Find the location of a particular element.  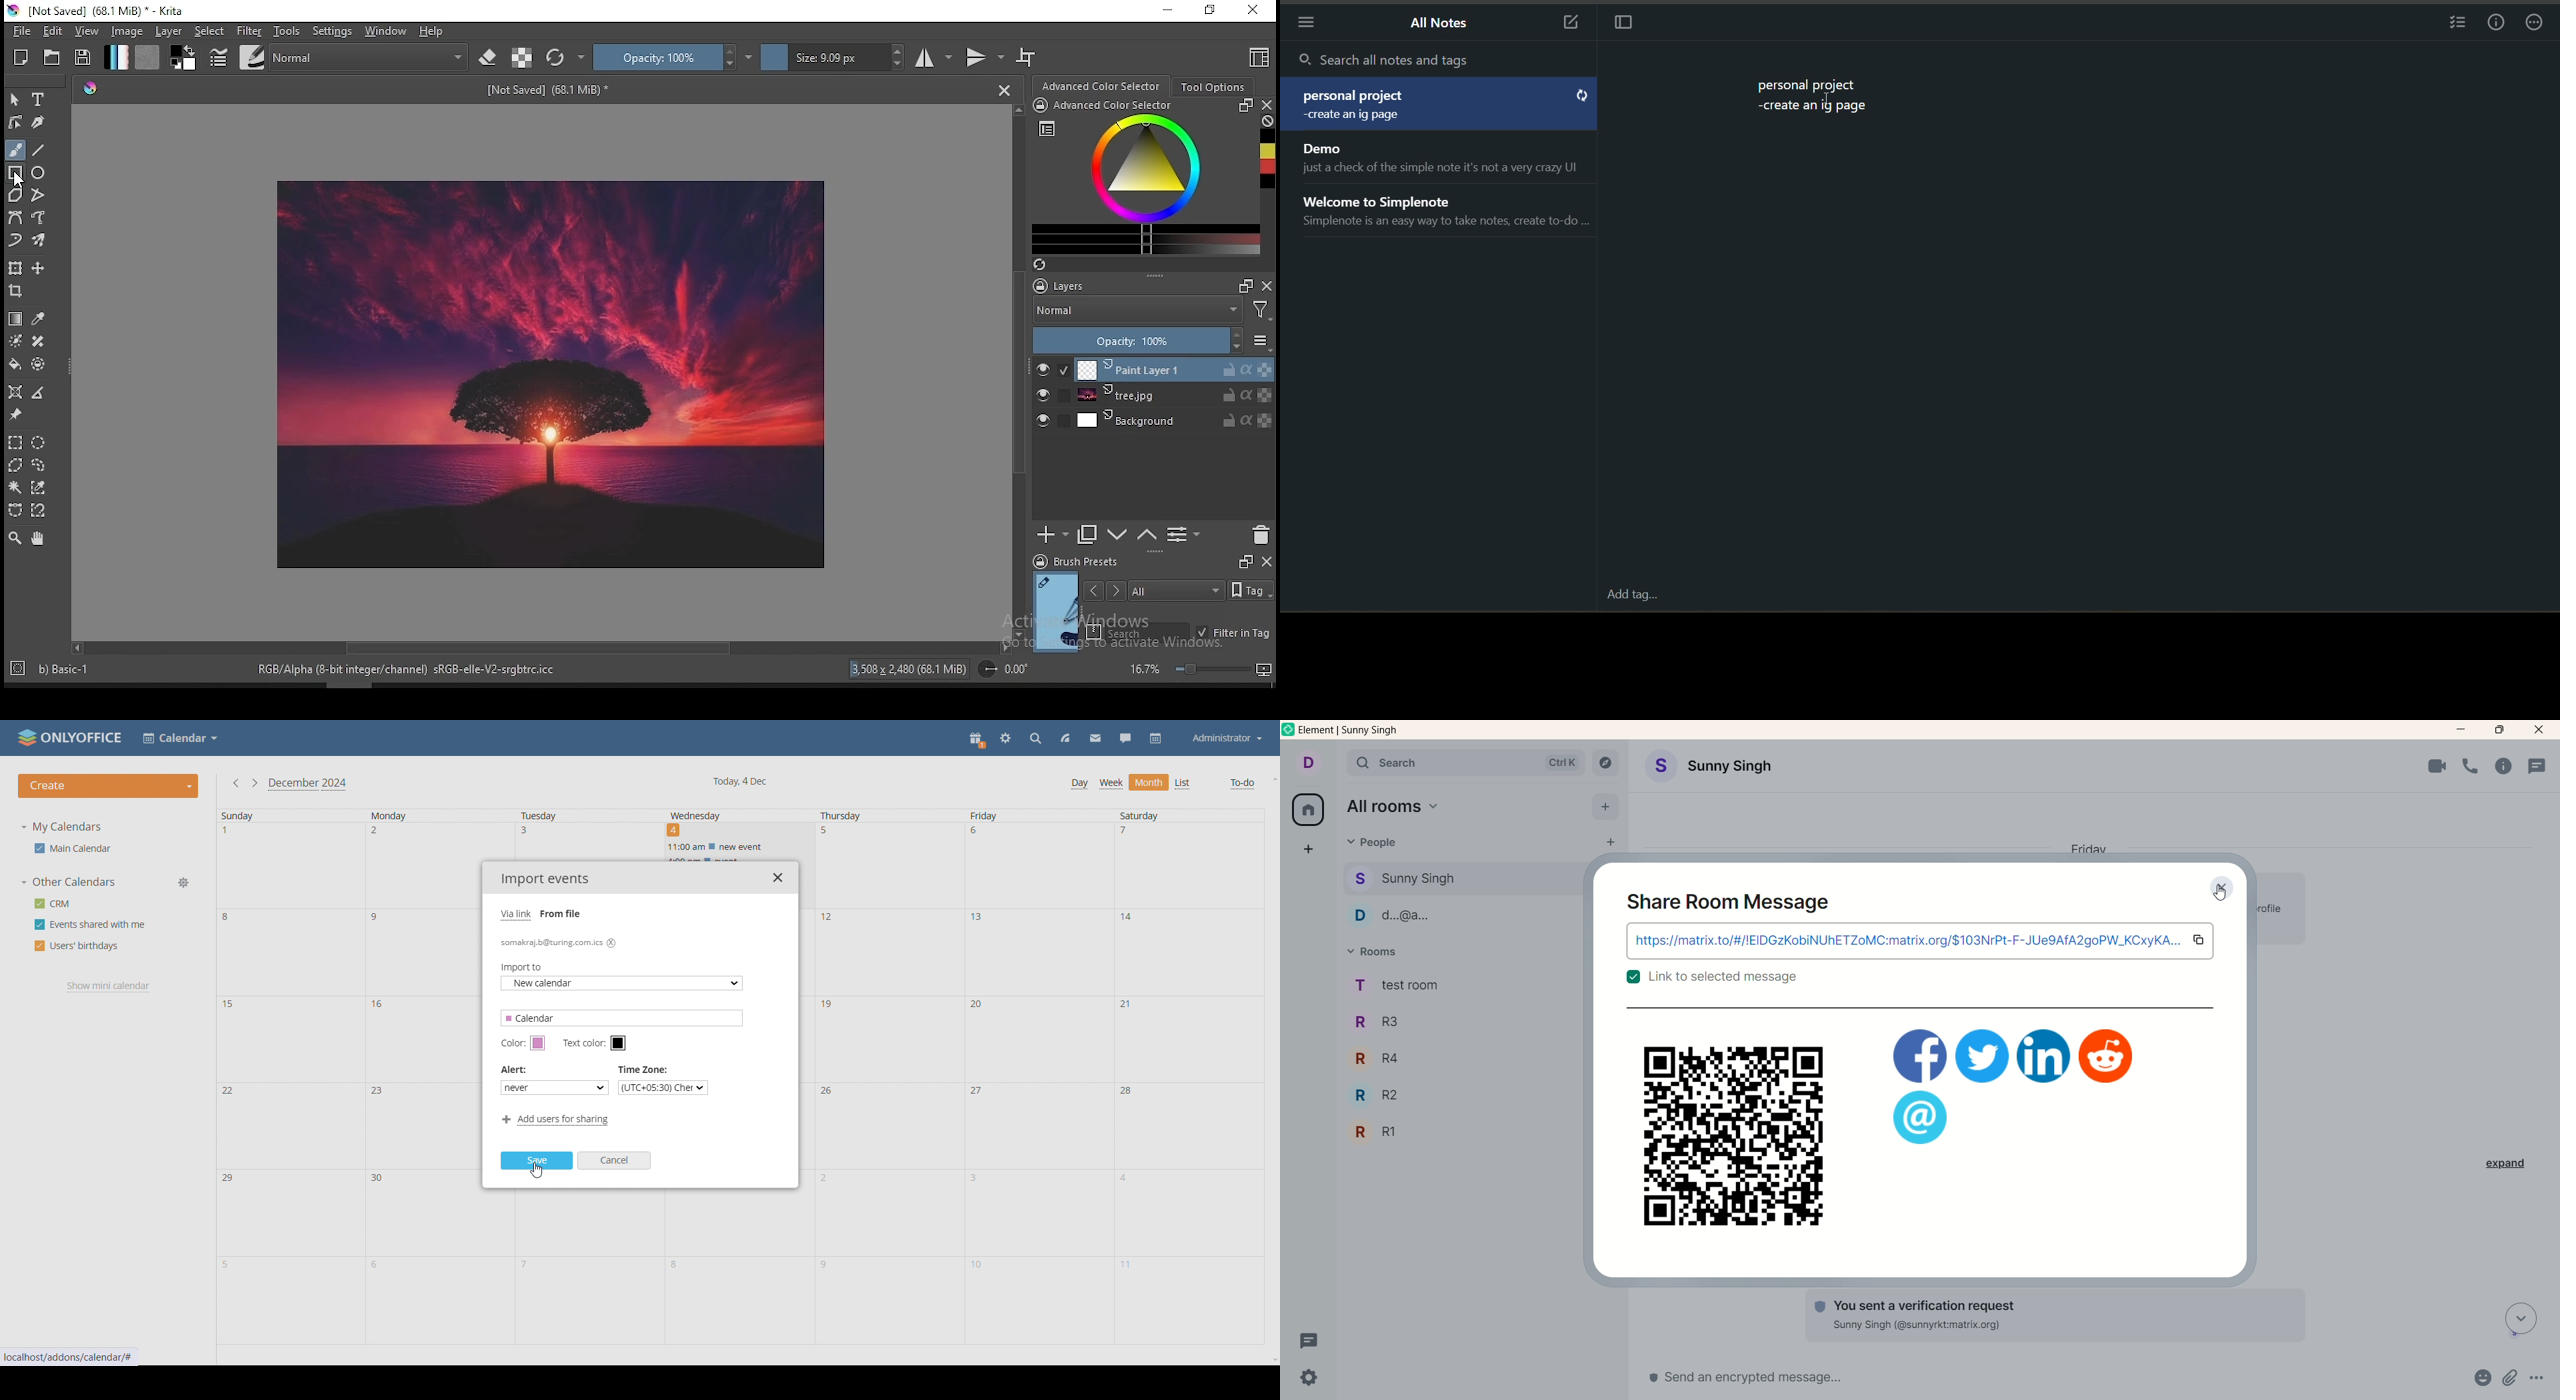

layer is located at coordinates (1175, 421).